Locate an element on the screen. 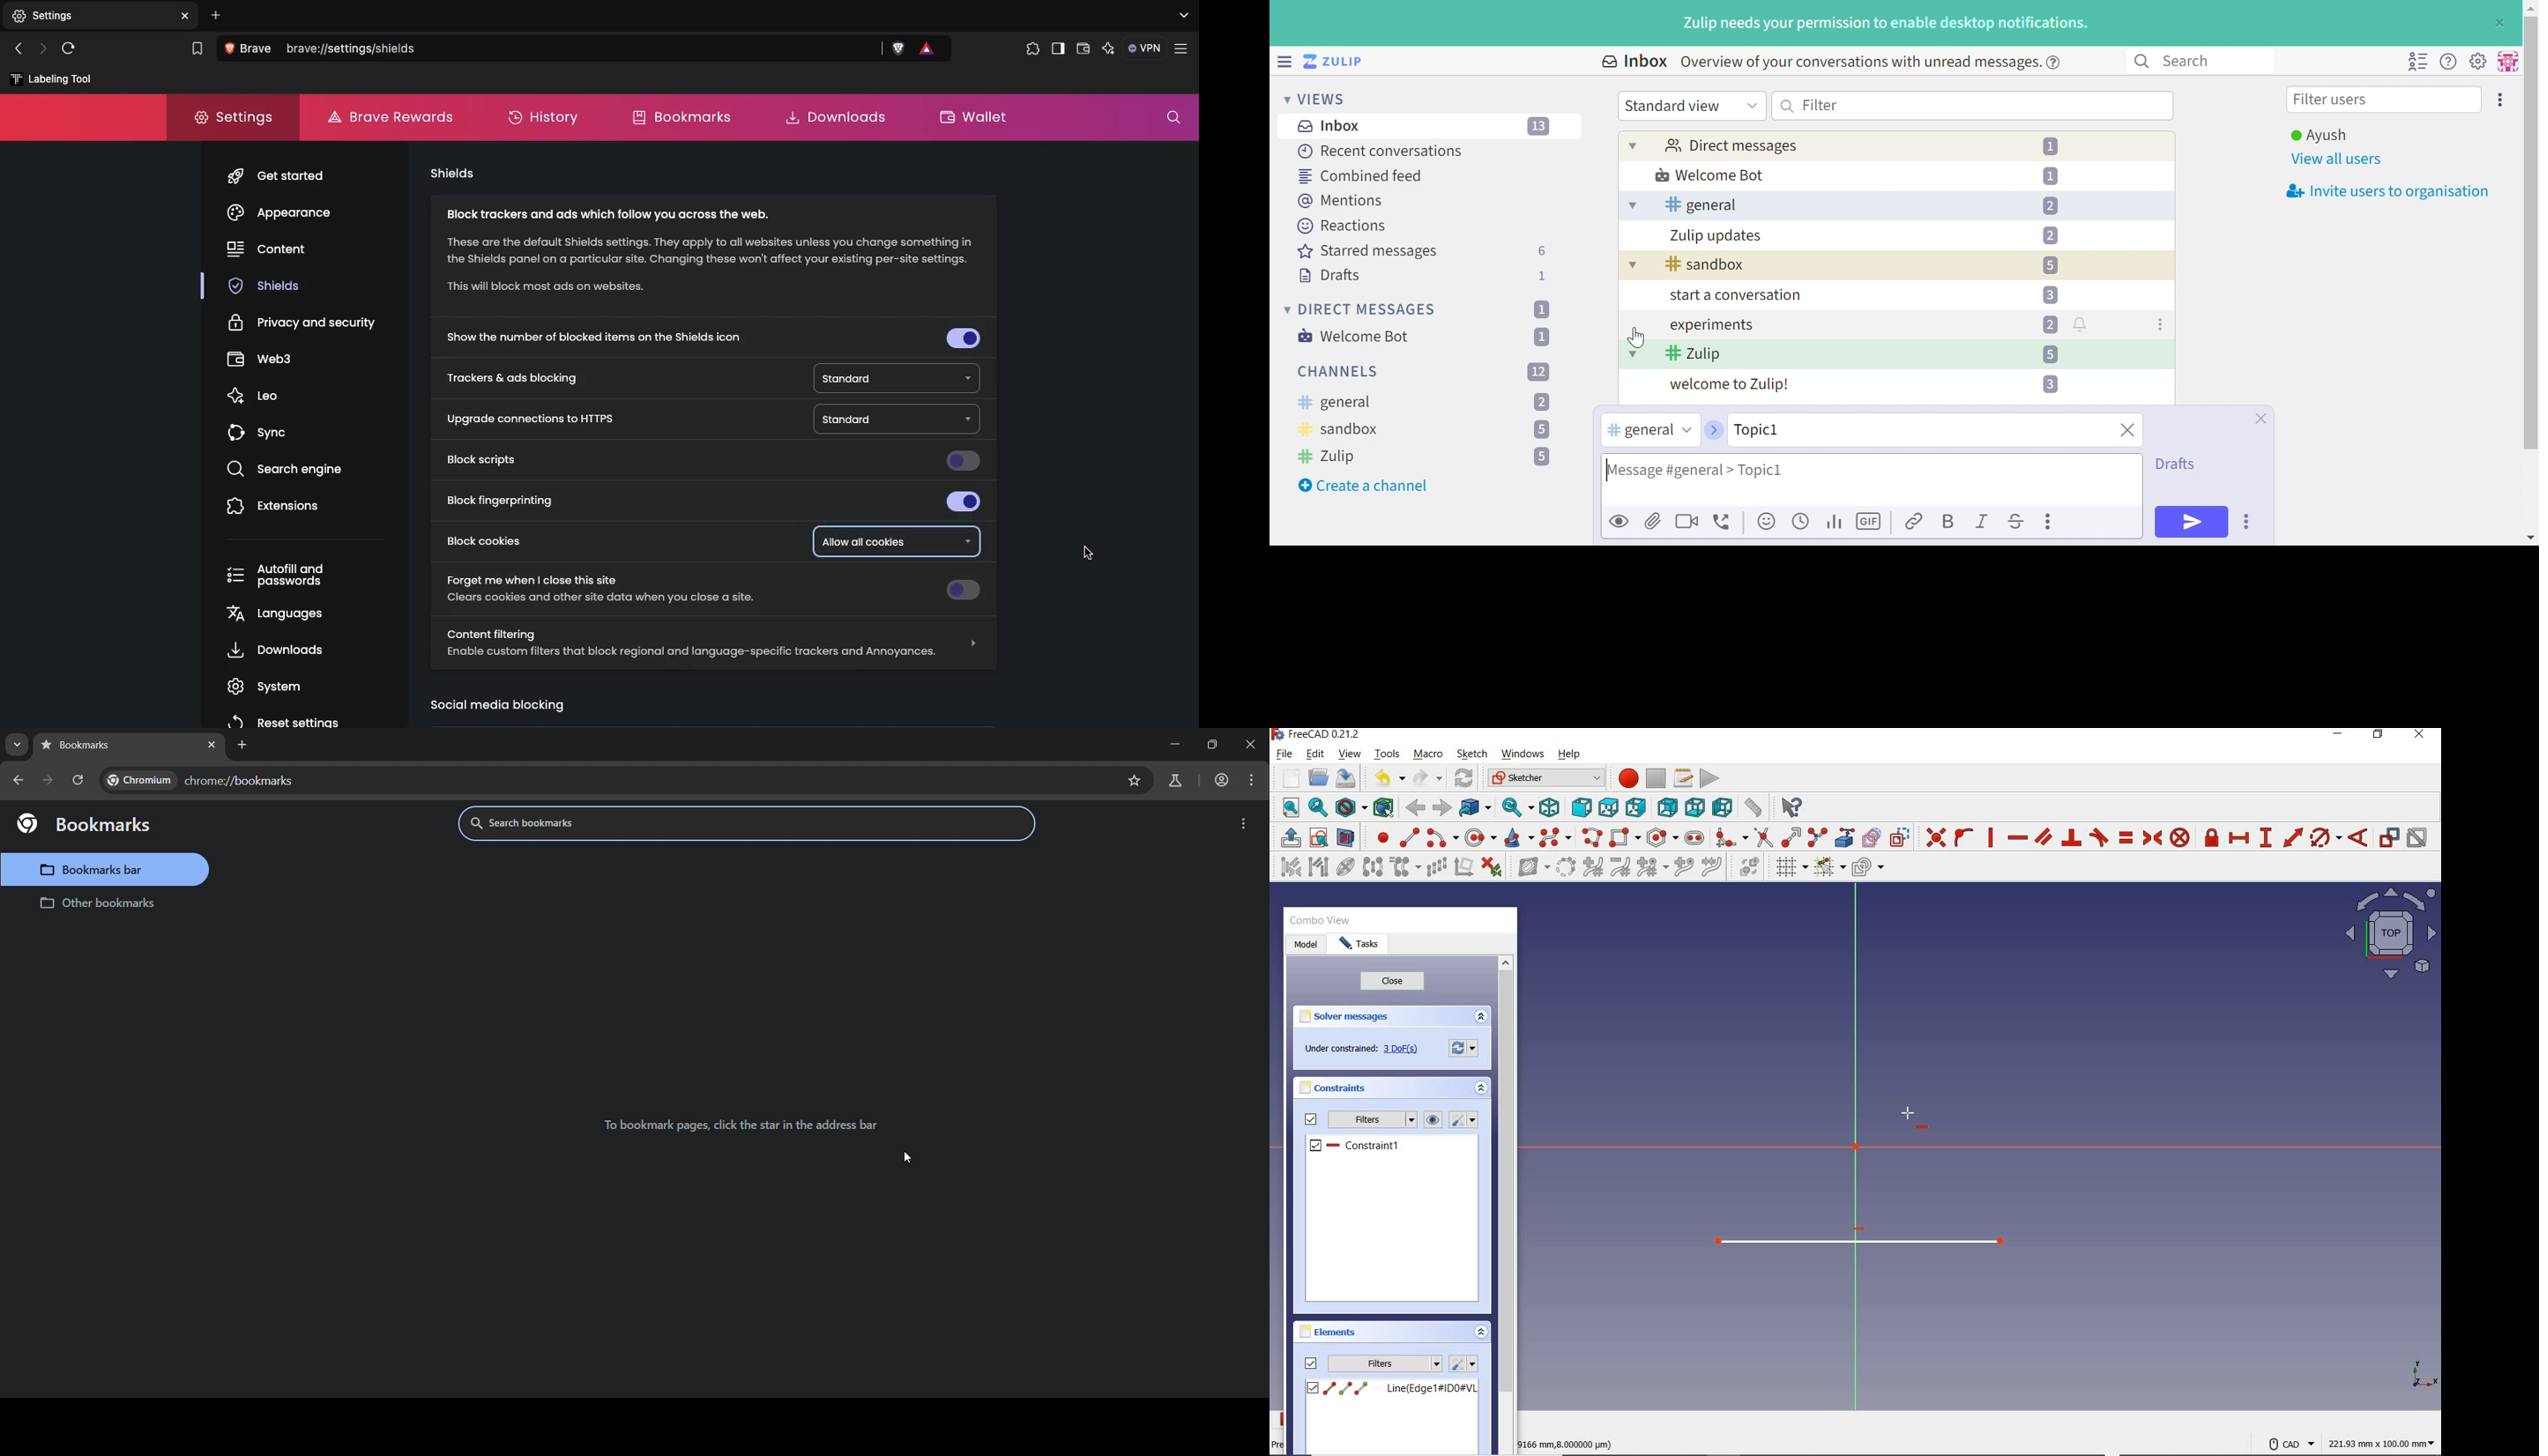  Overview of your conversations with unread messages. is located at coordinates (1858, 61).